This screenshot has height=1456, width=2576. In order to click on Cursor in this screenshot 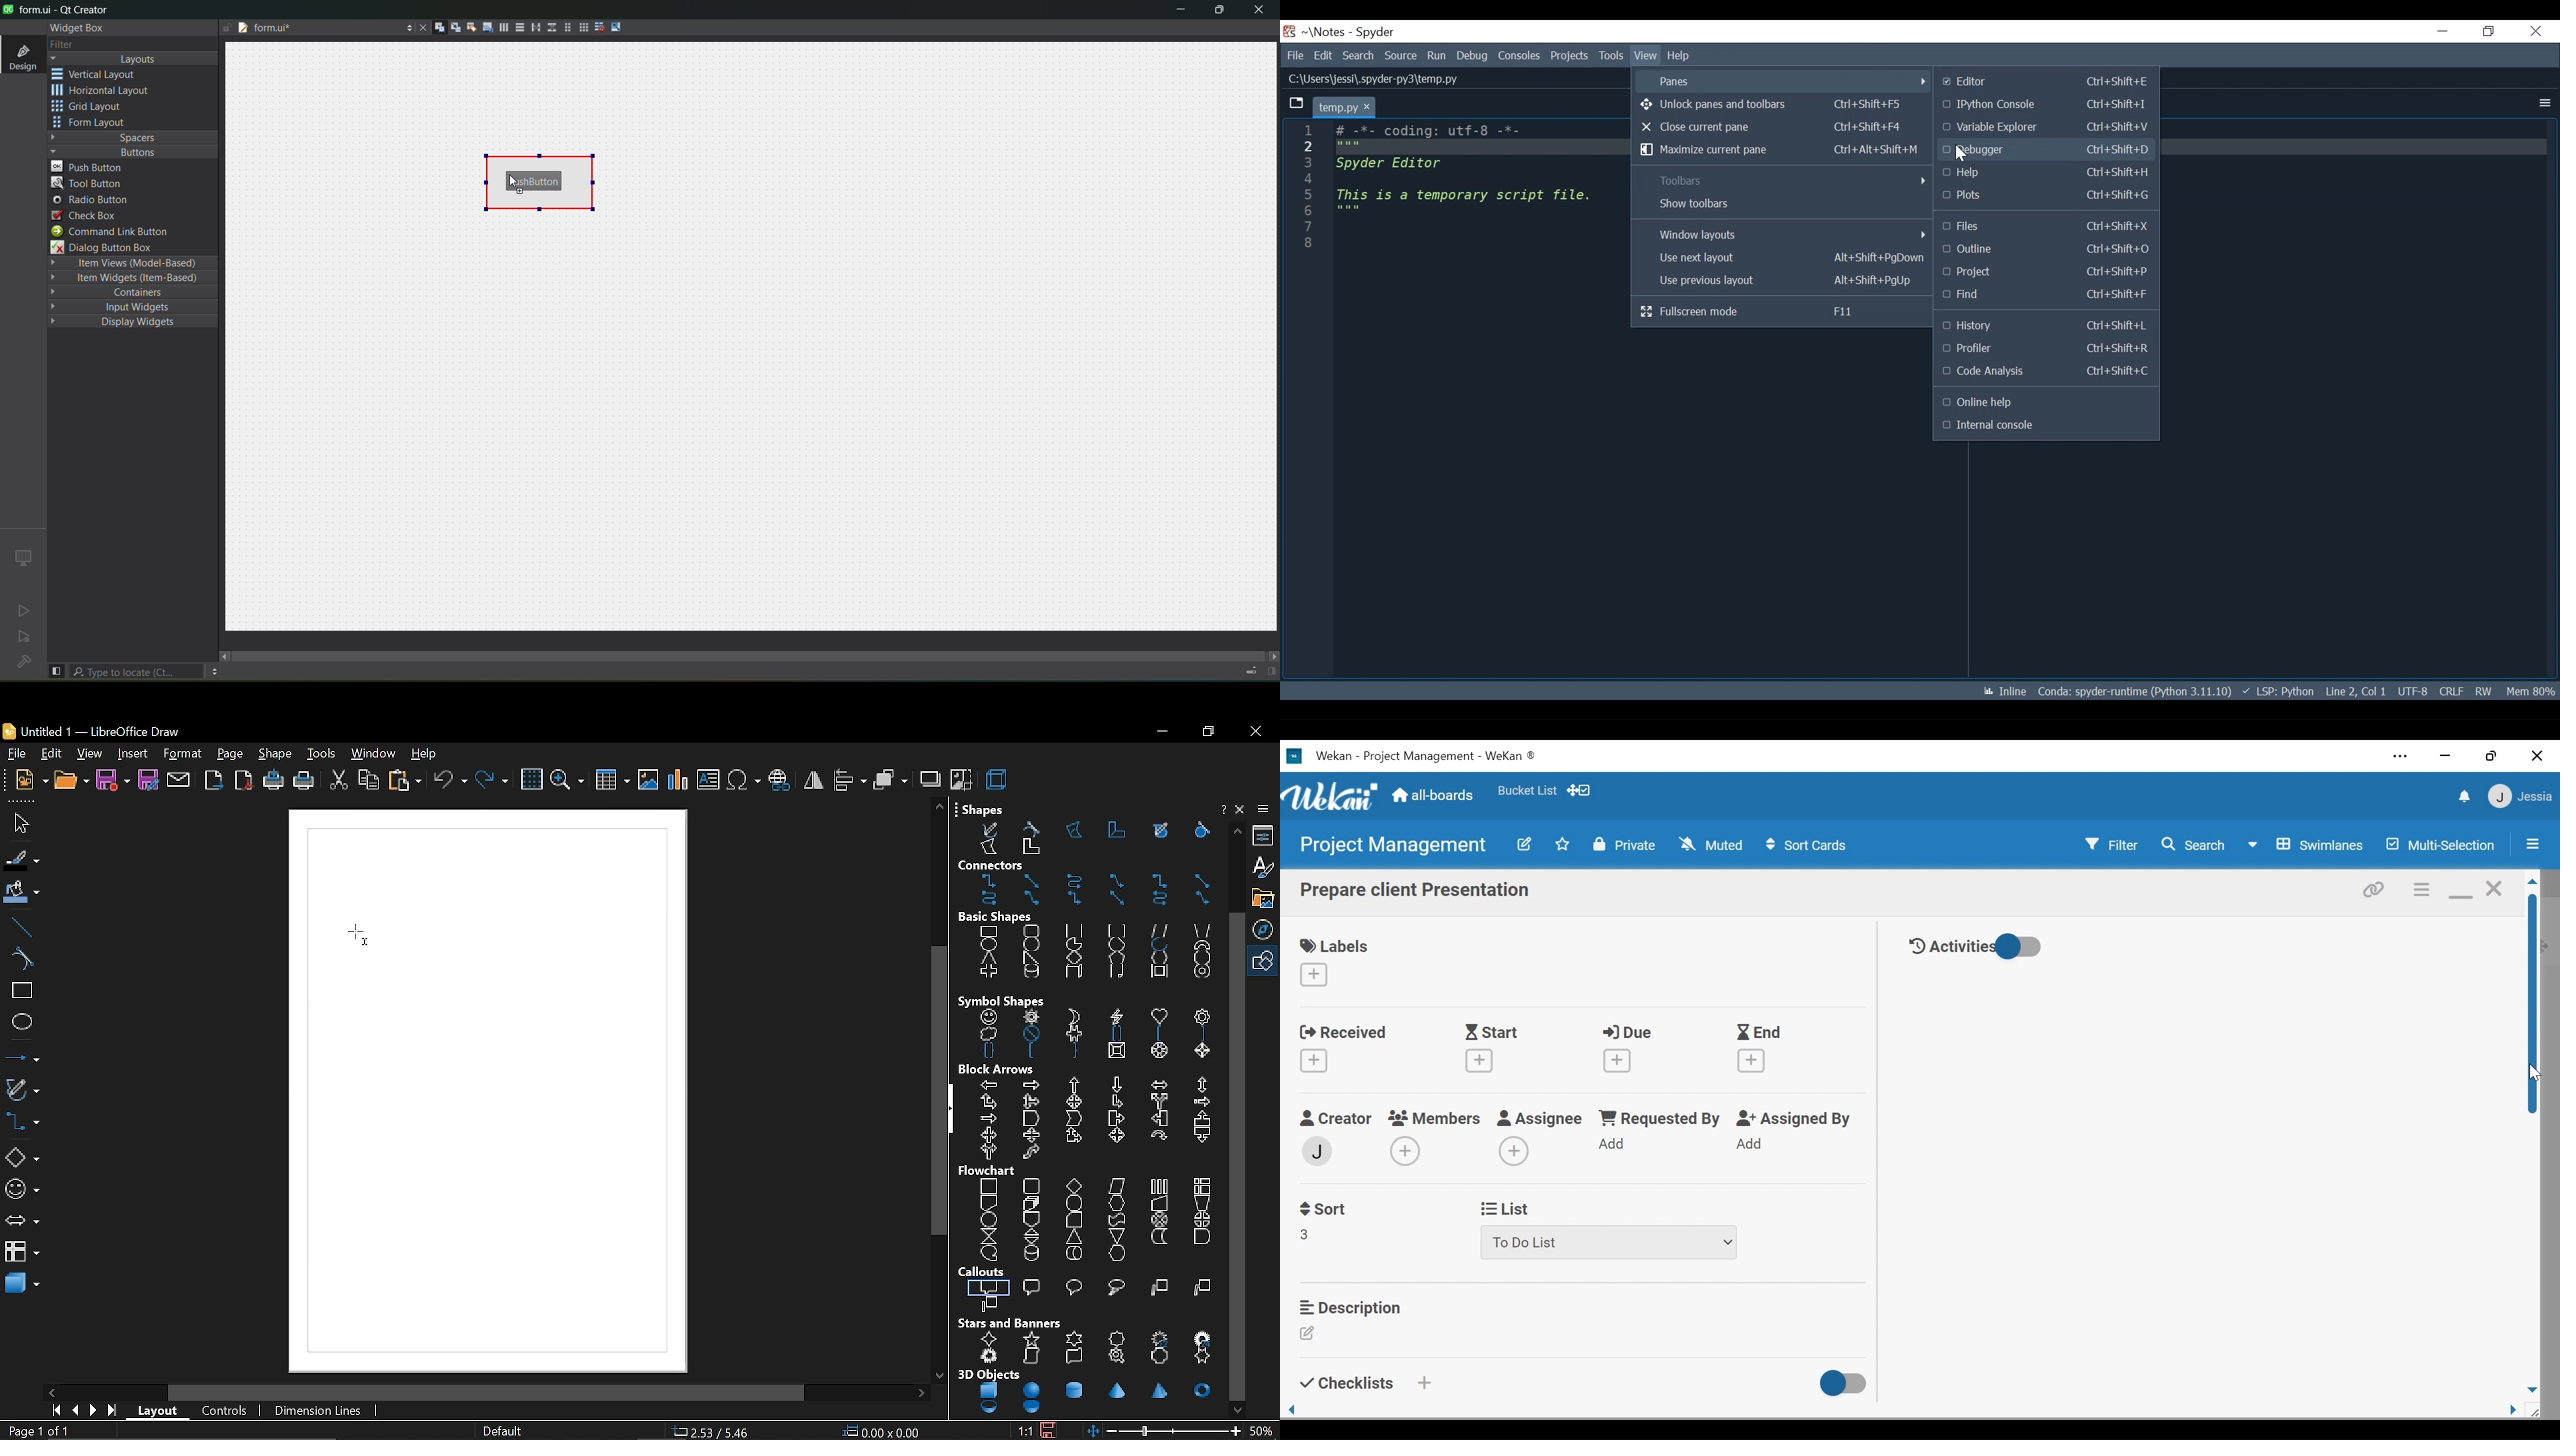, I will do `click(1961, 152)`.